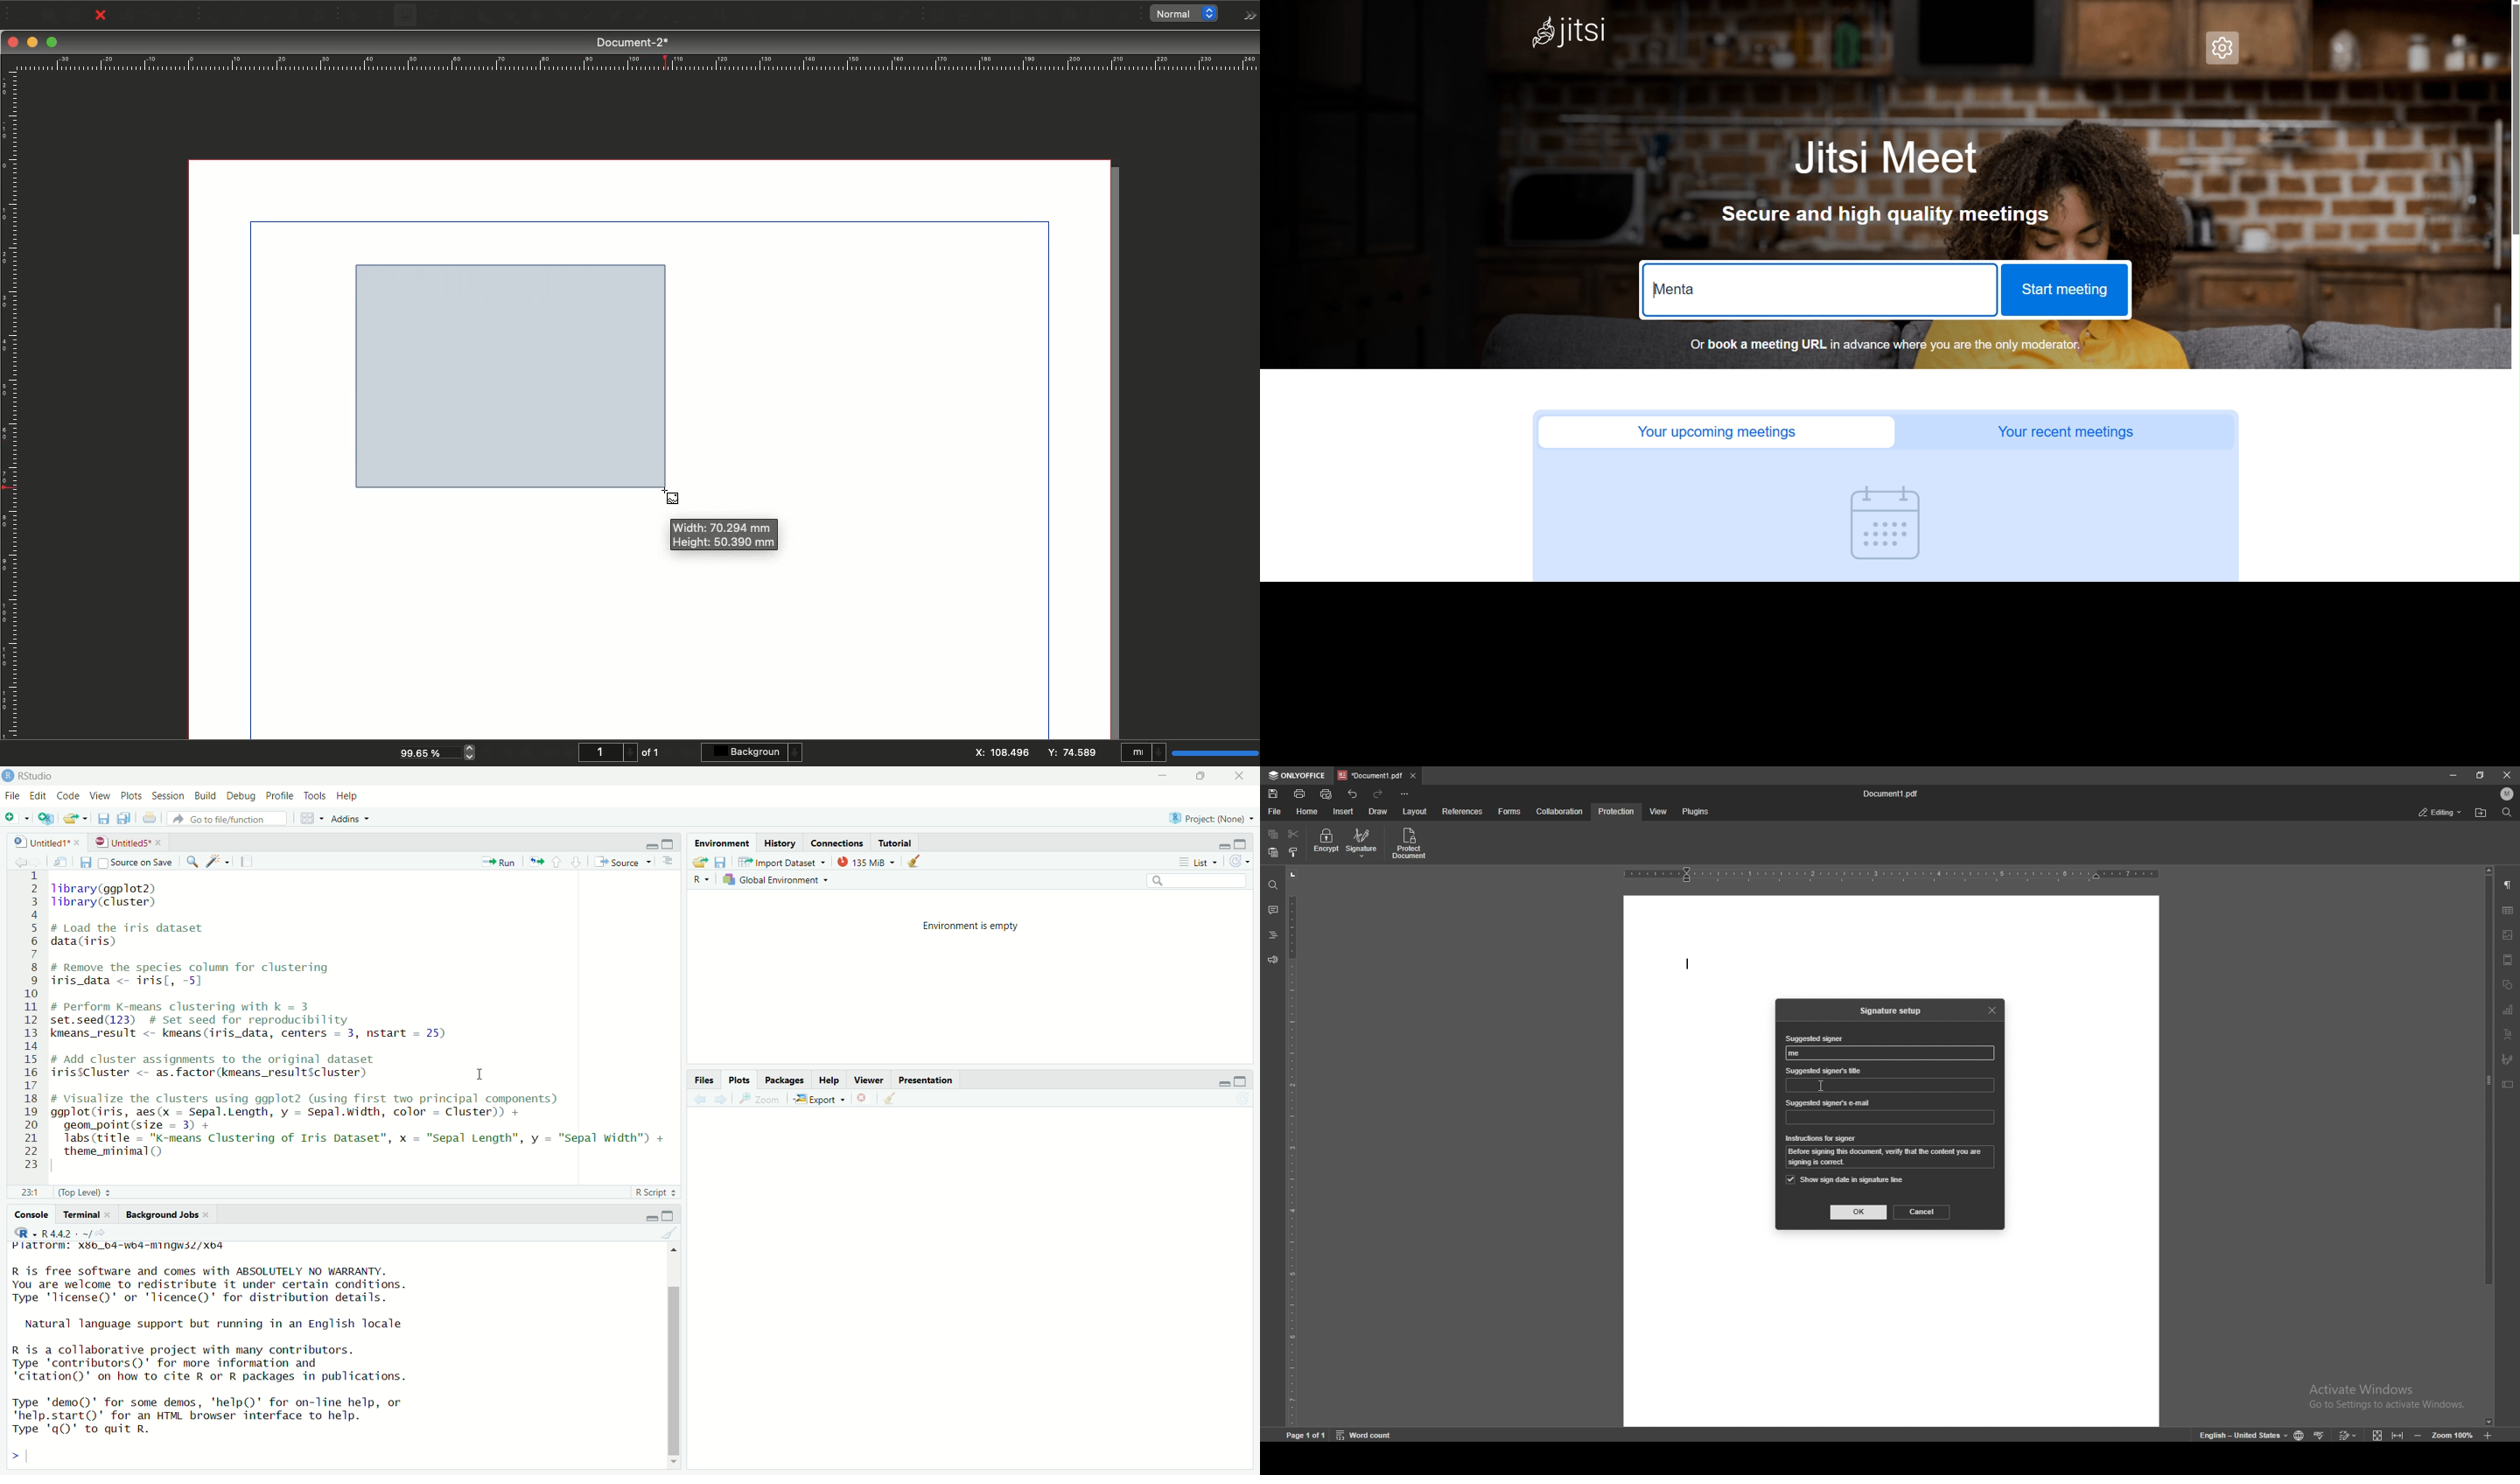  What do you see at coordinates (727, 535) in the screenshot?
I see `Width: 70.294 mm height: 50.390 mm` at bounding box center [727, 535].